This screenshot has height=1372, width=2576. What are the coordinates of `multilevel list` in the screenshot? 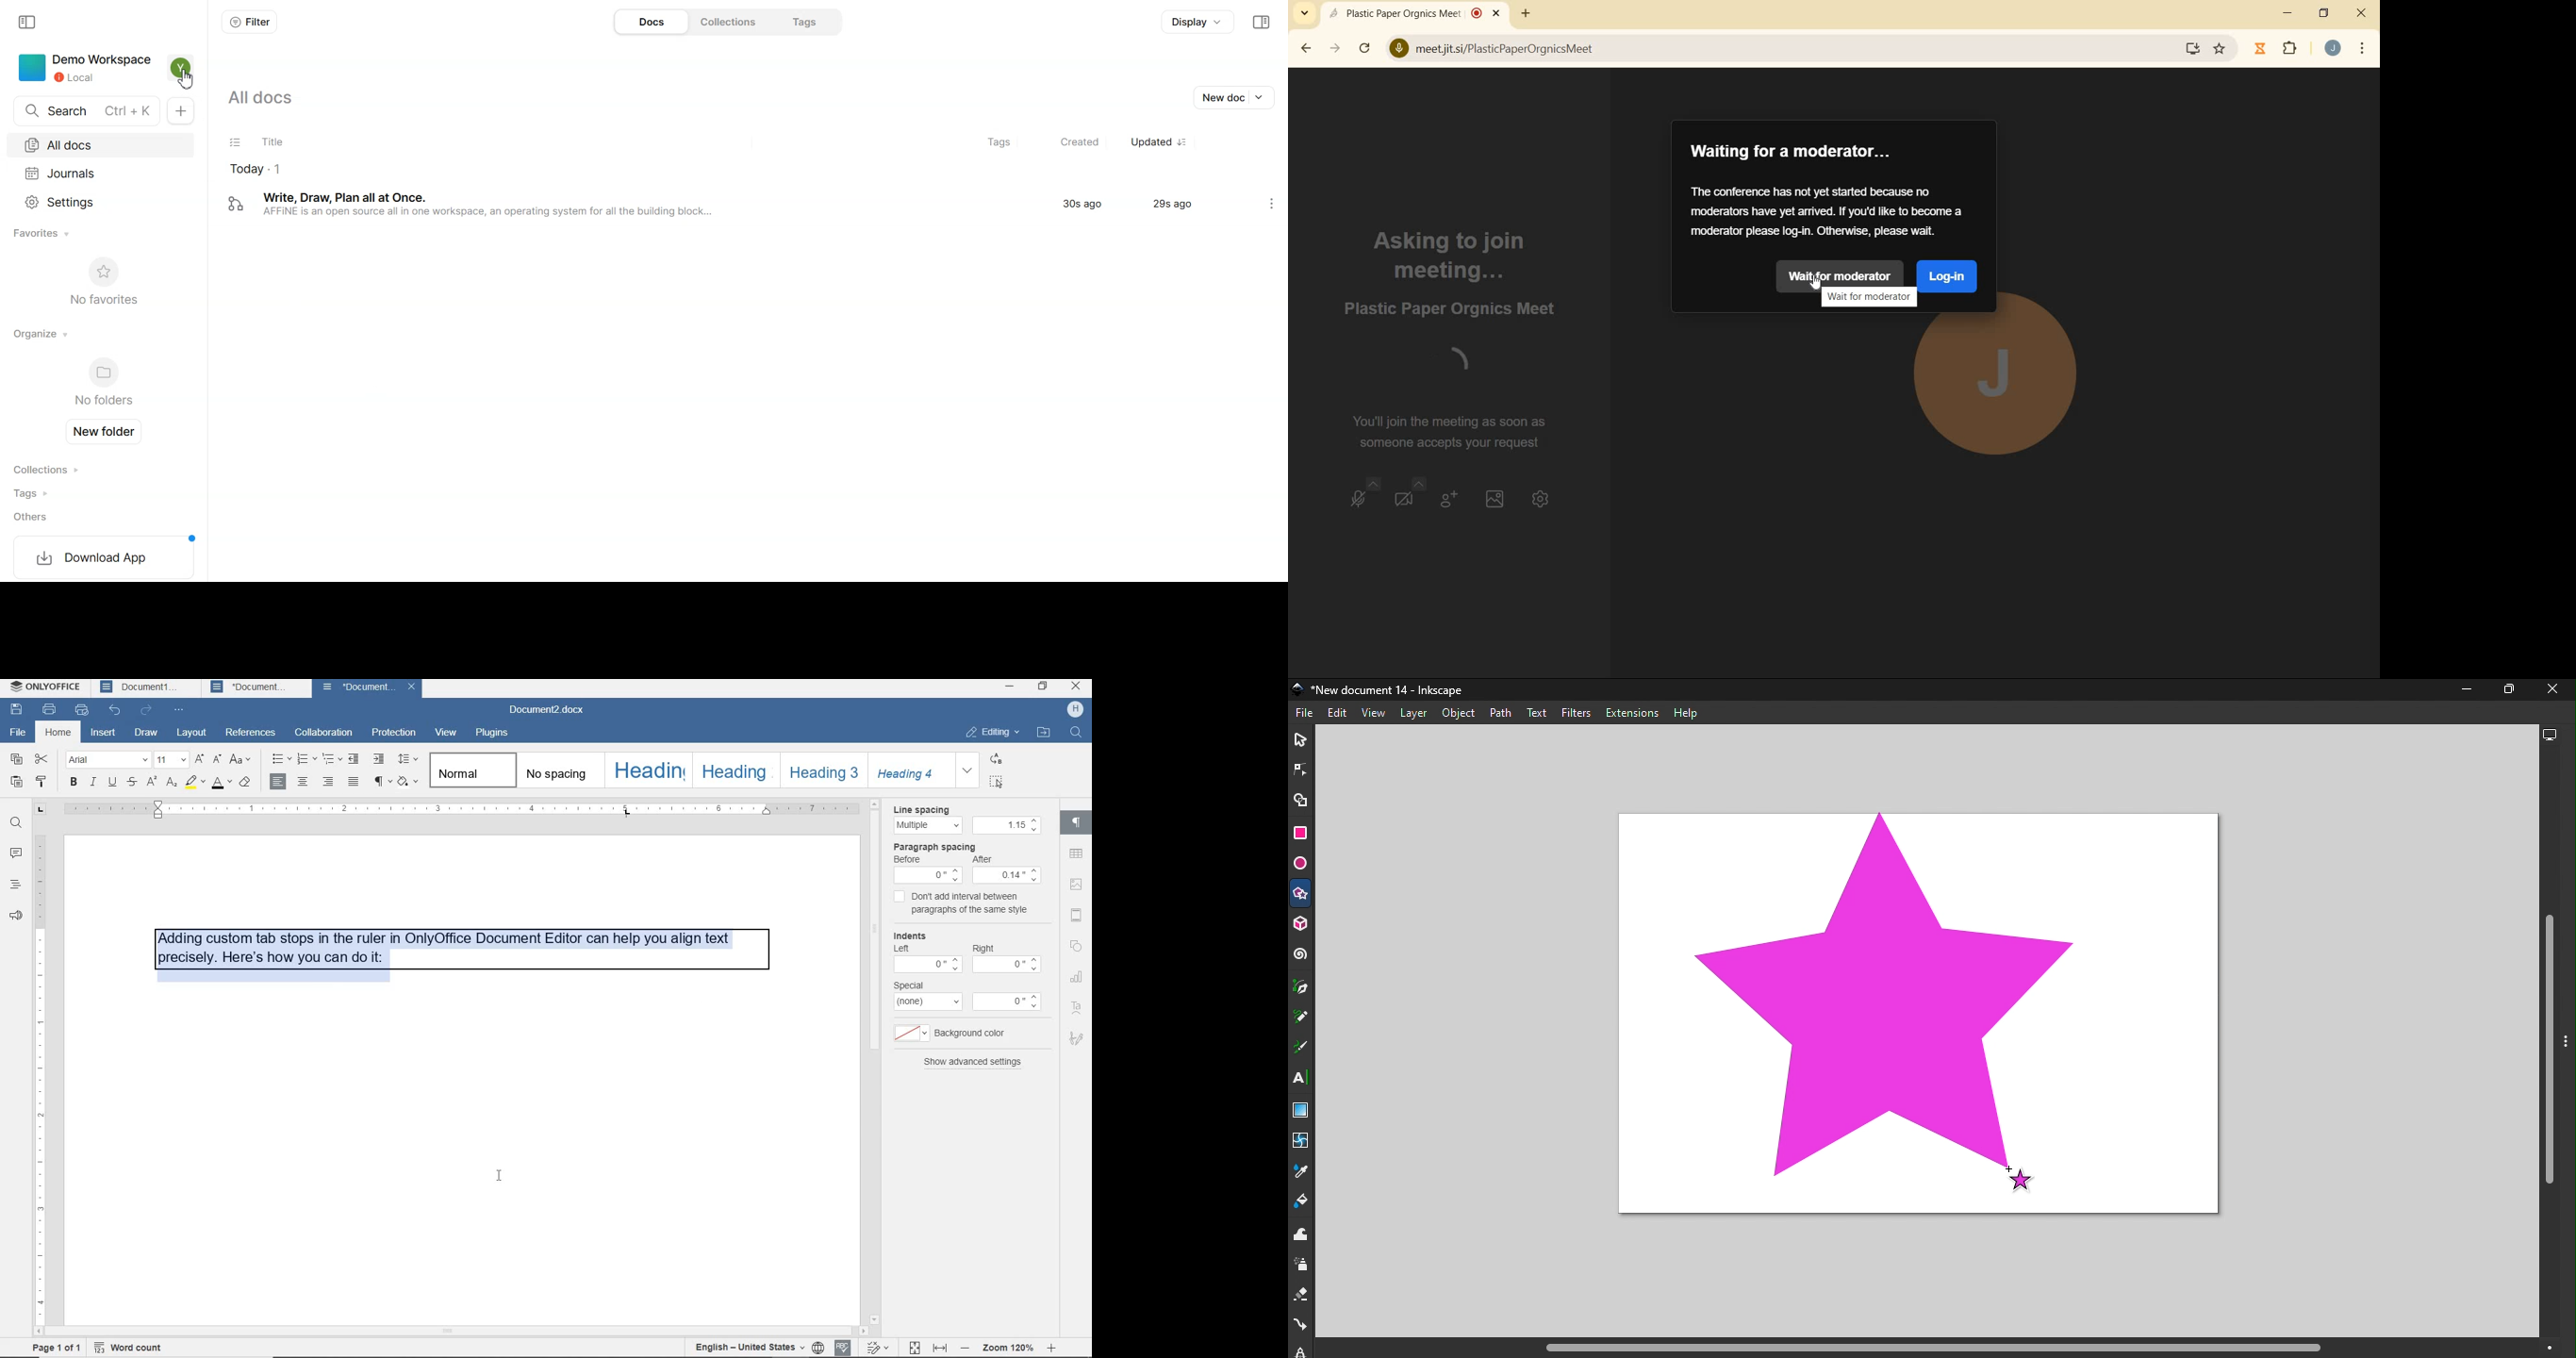 It's located at (330, 757).